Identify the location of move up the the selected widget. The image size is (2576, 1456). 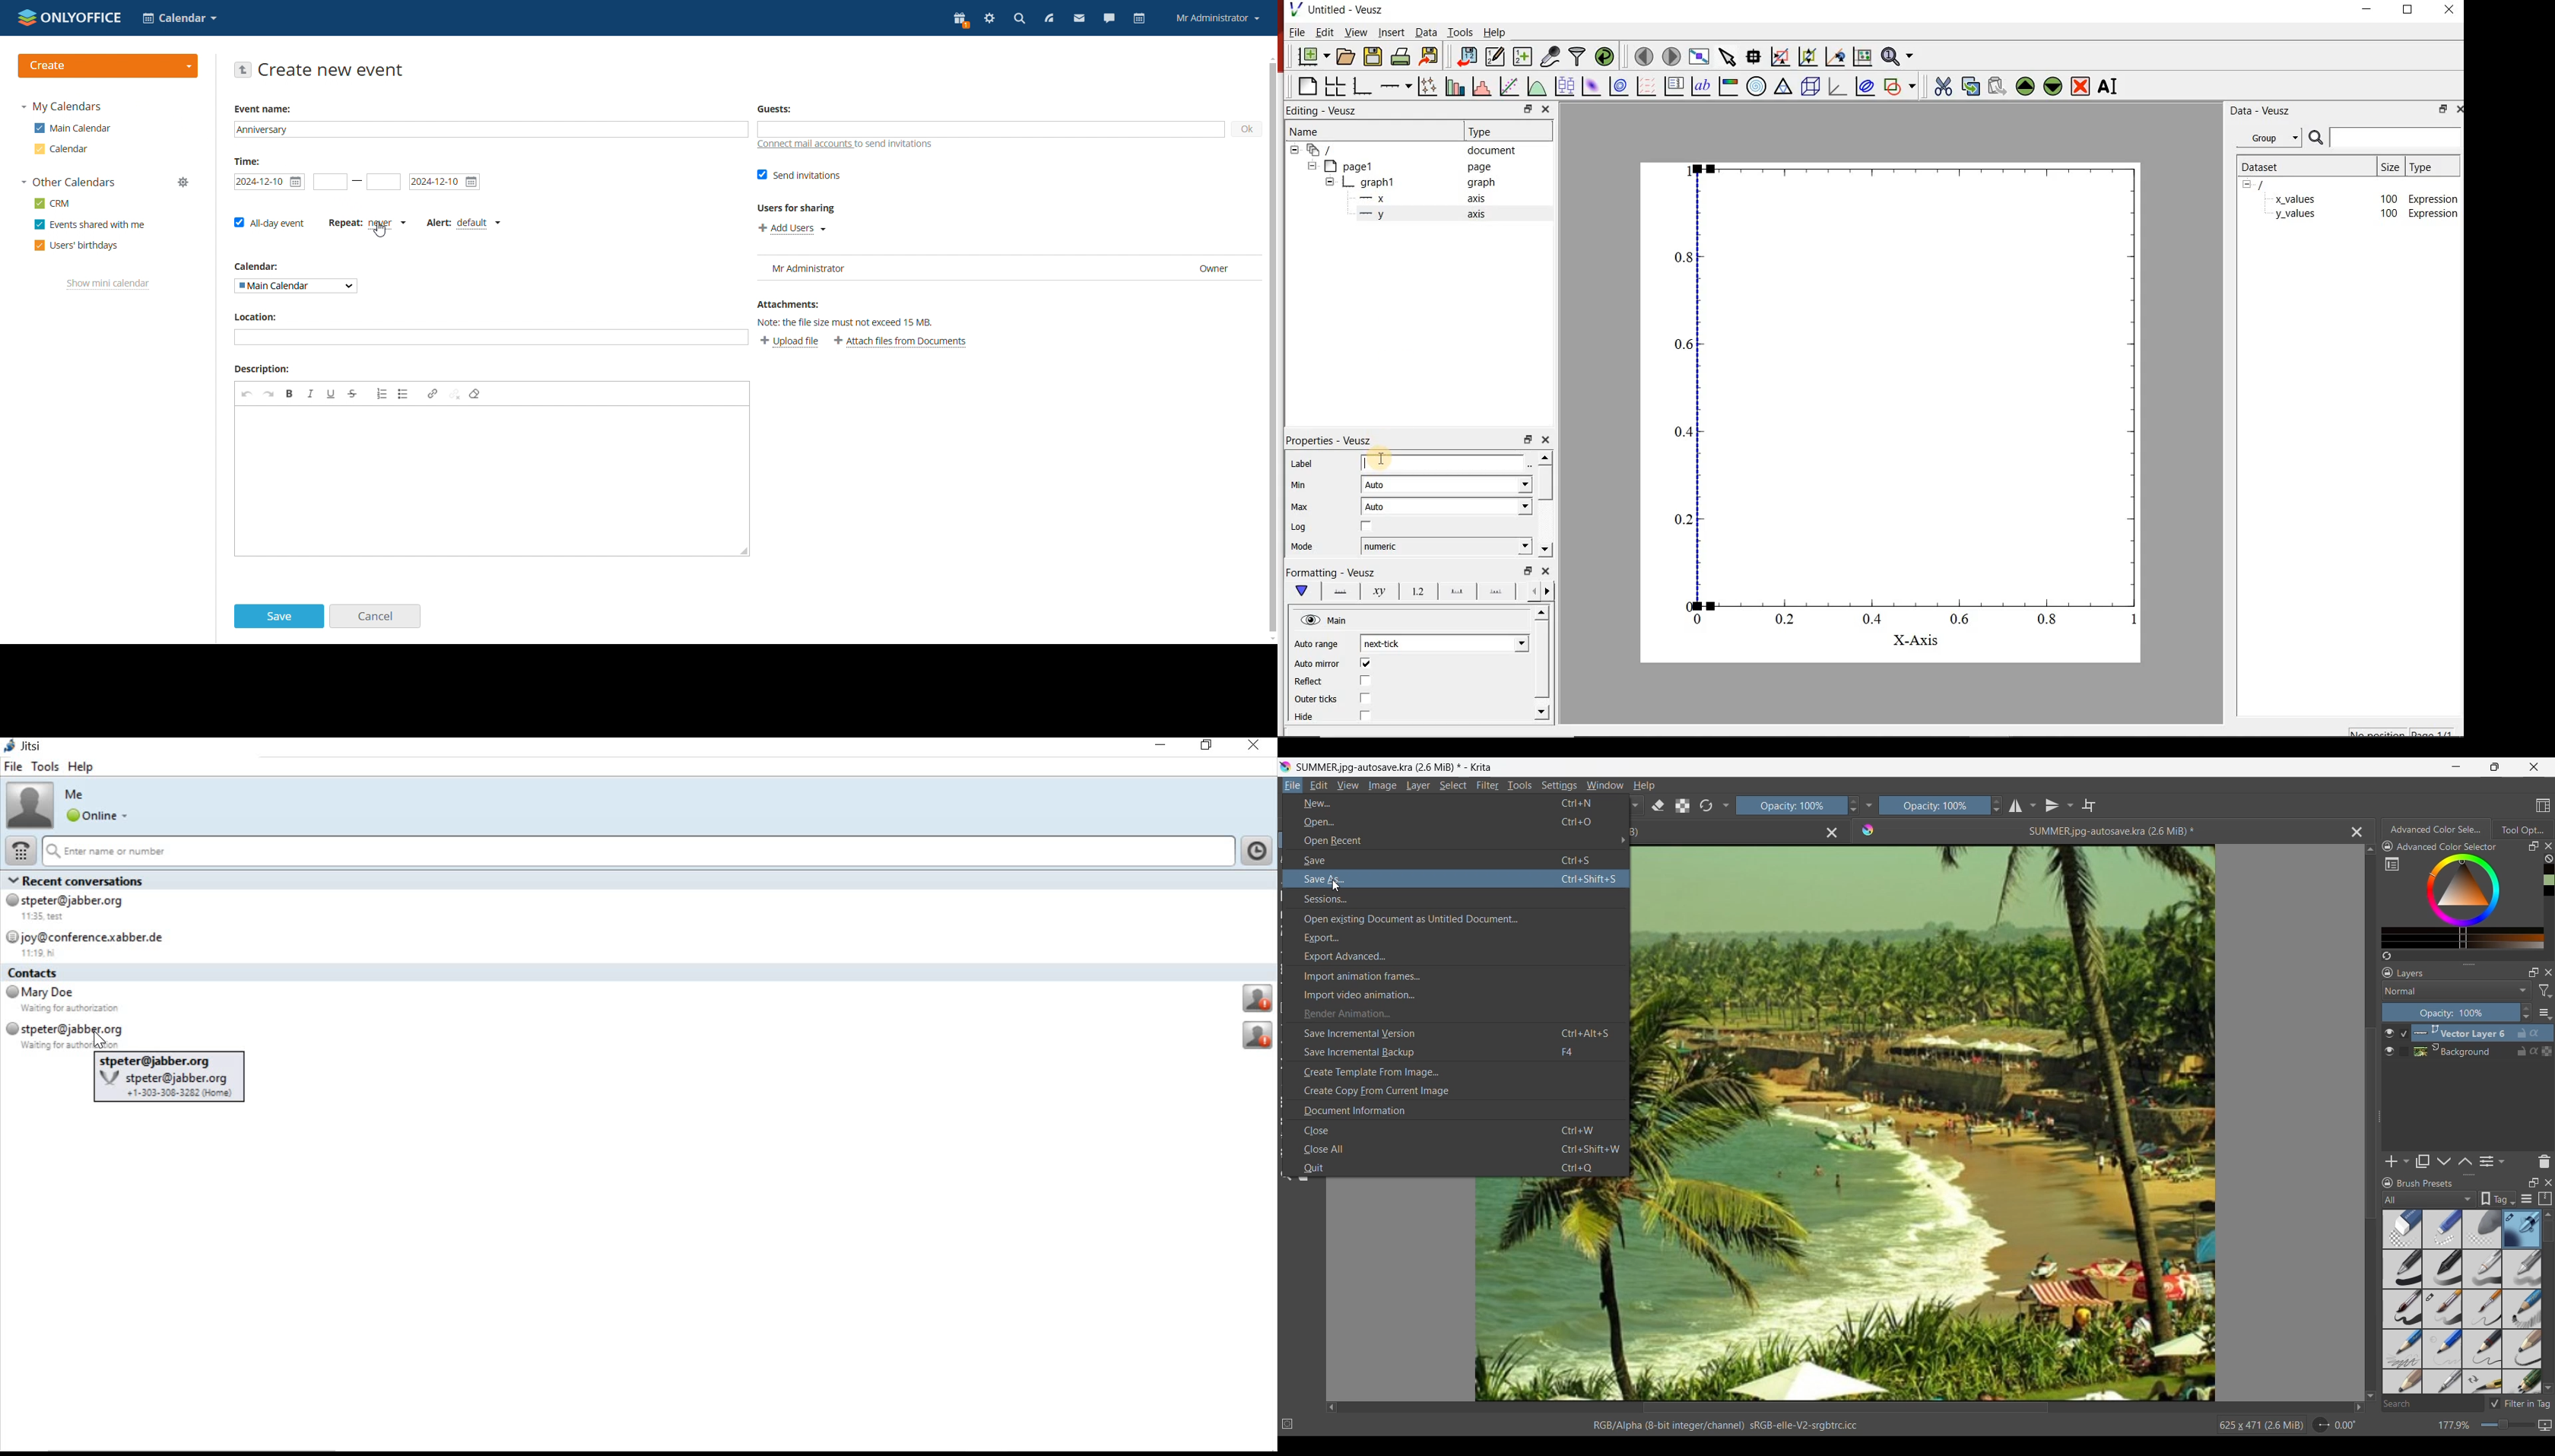
(2024, 88).